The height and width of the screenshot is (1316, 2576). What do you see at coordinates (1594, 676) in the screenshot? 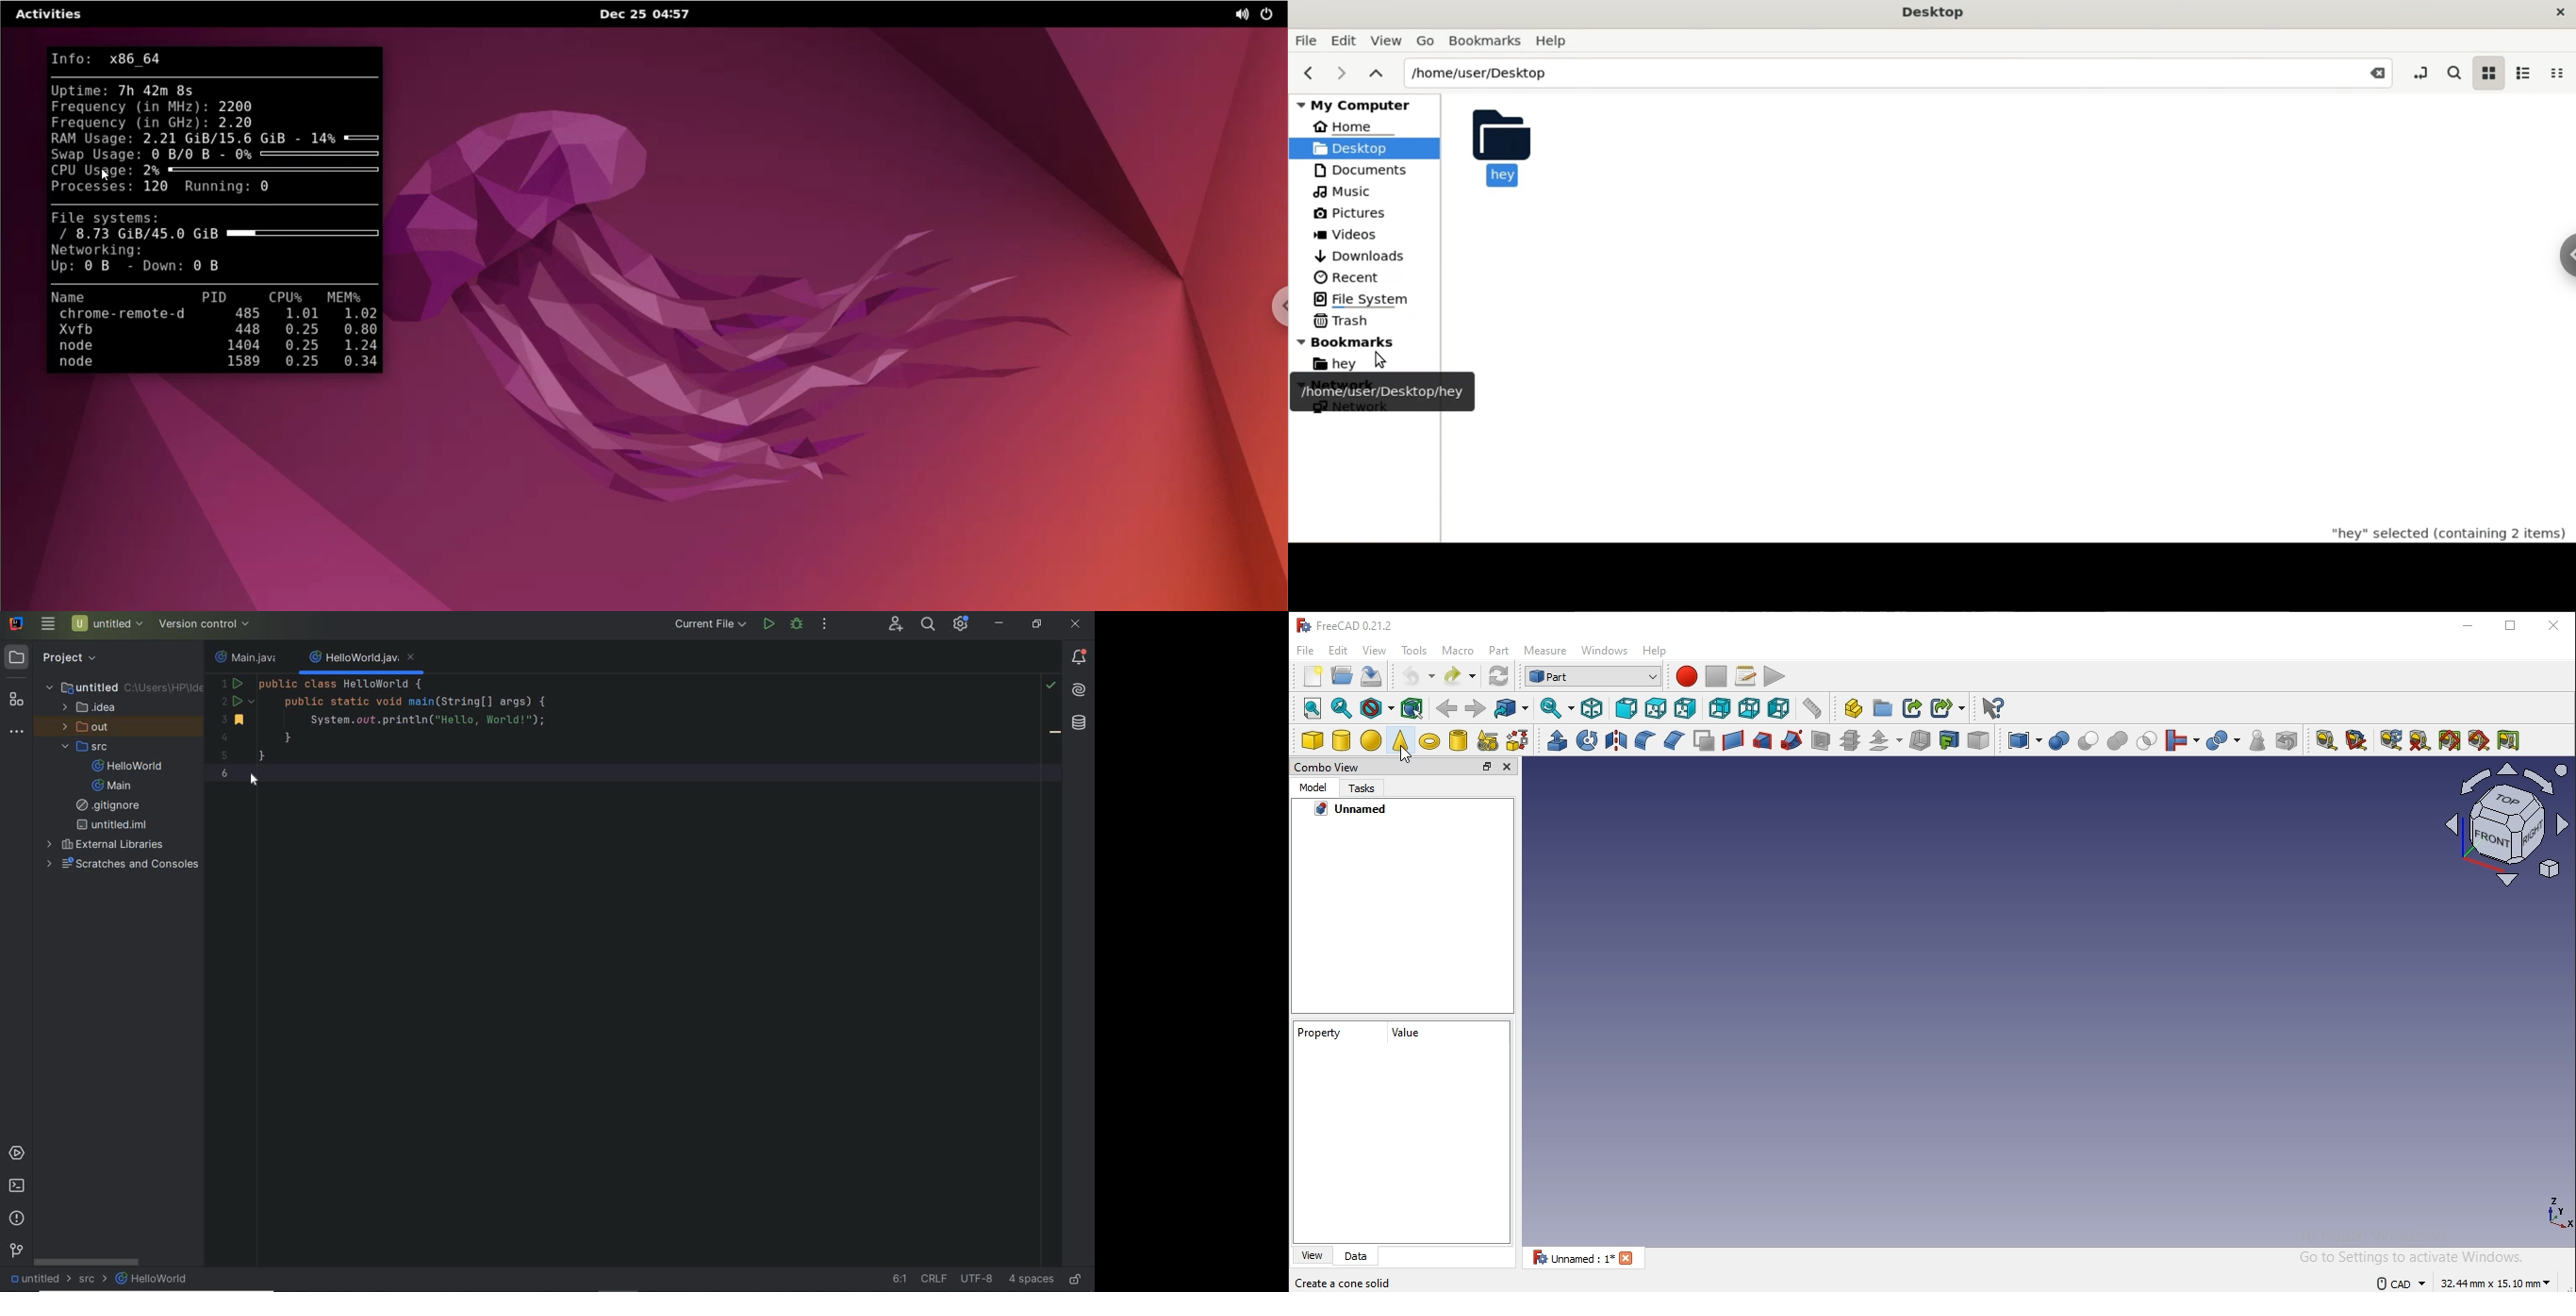
I see `workbench` at bounding box center [1594, 676].